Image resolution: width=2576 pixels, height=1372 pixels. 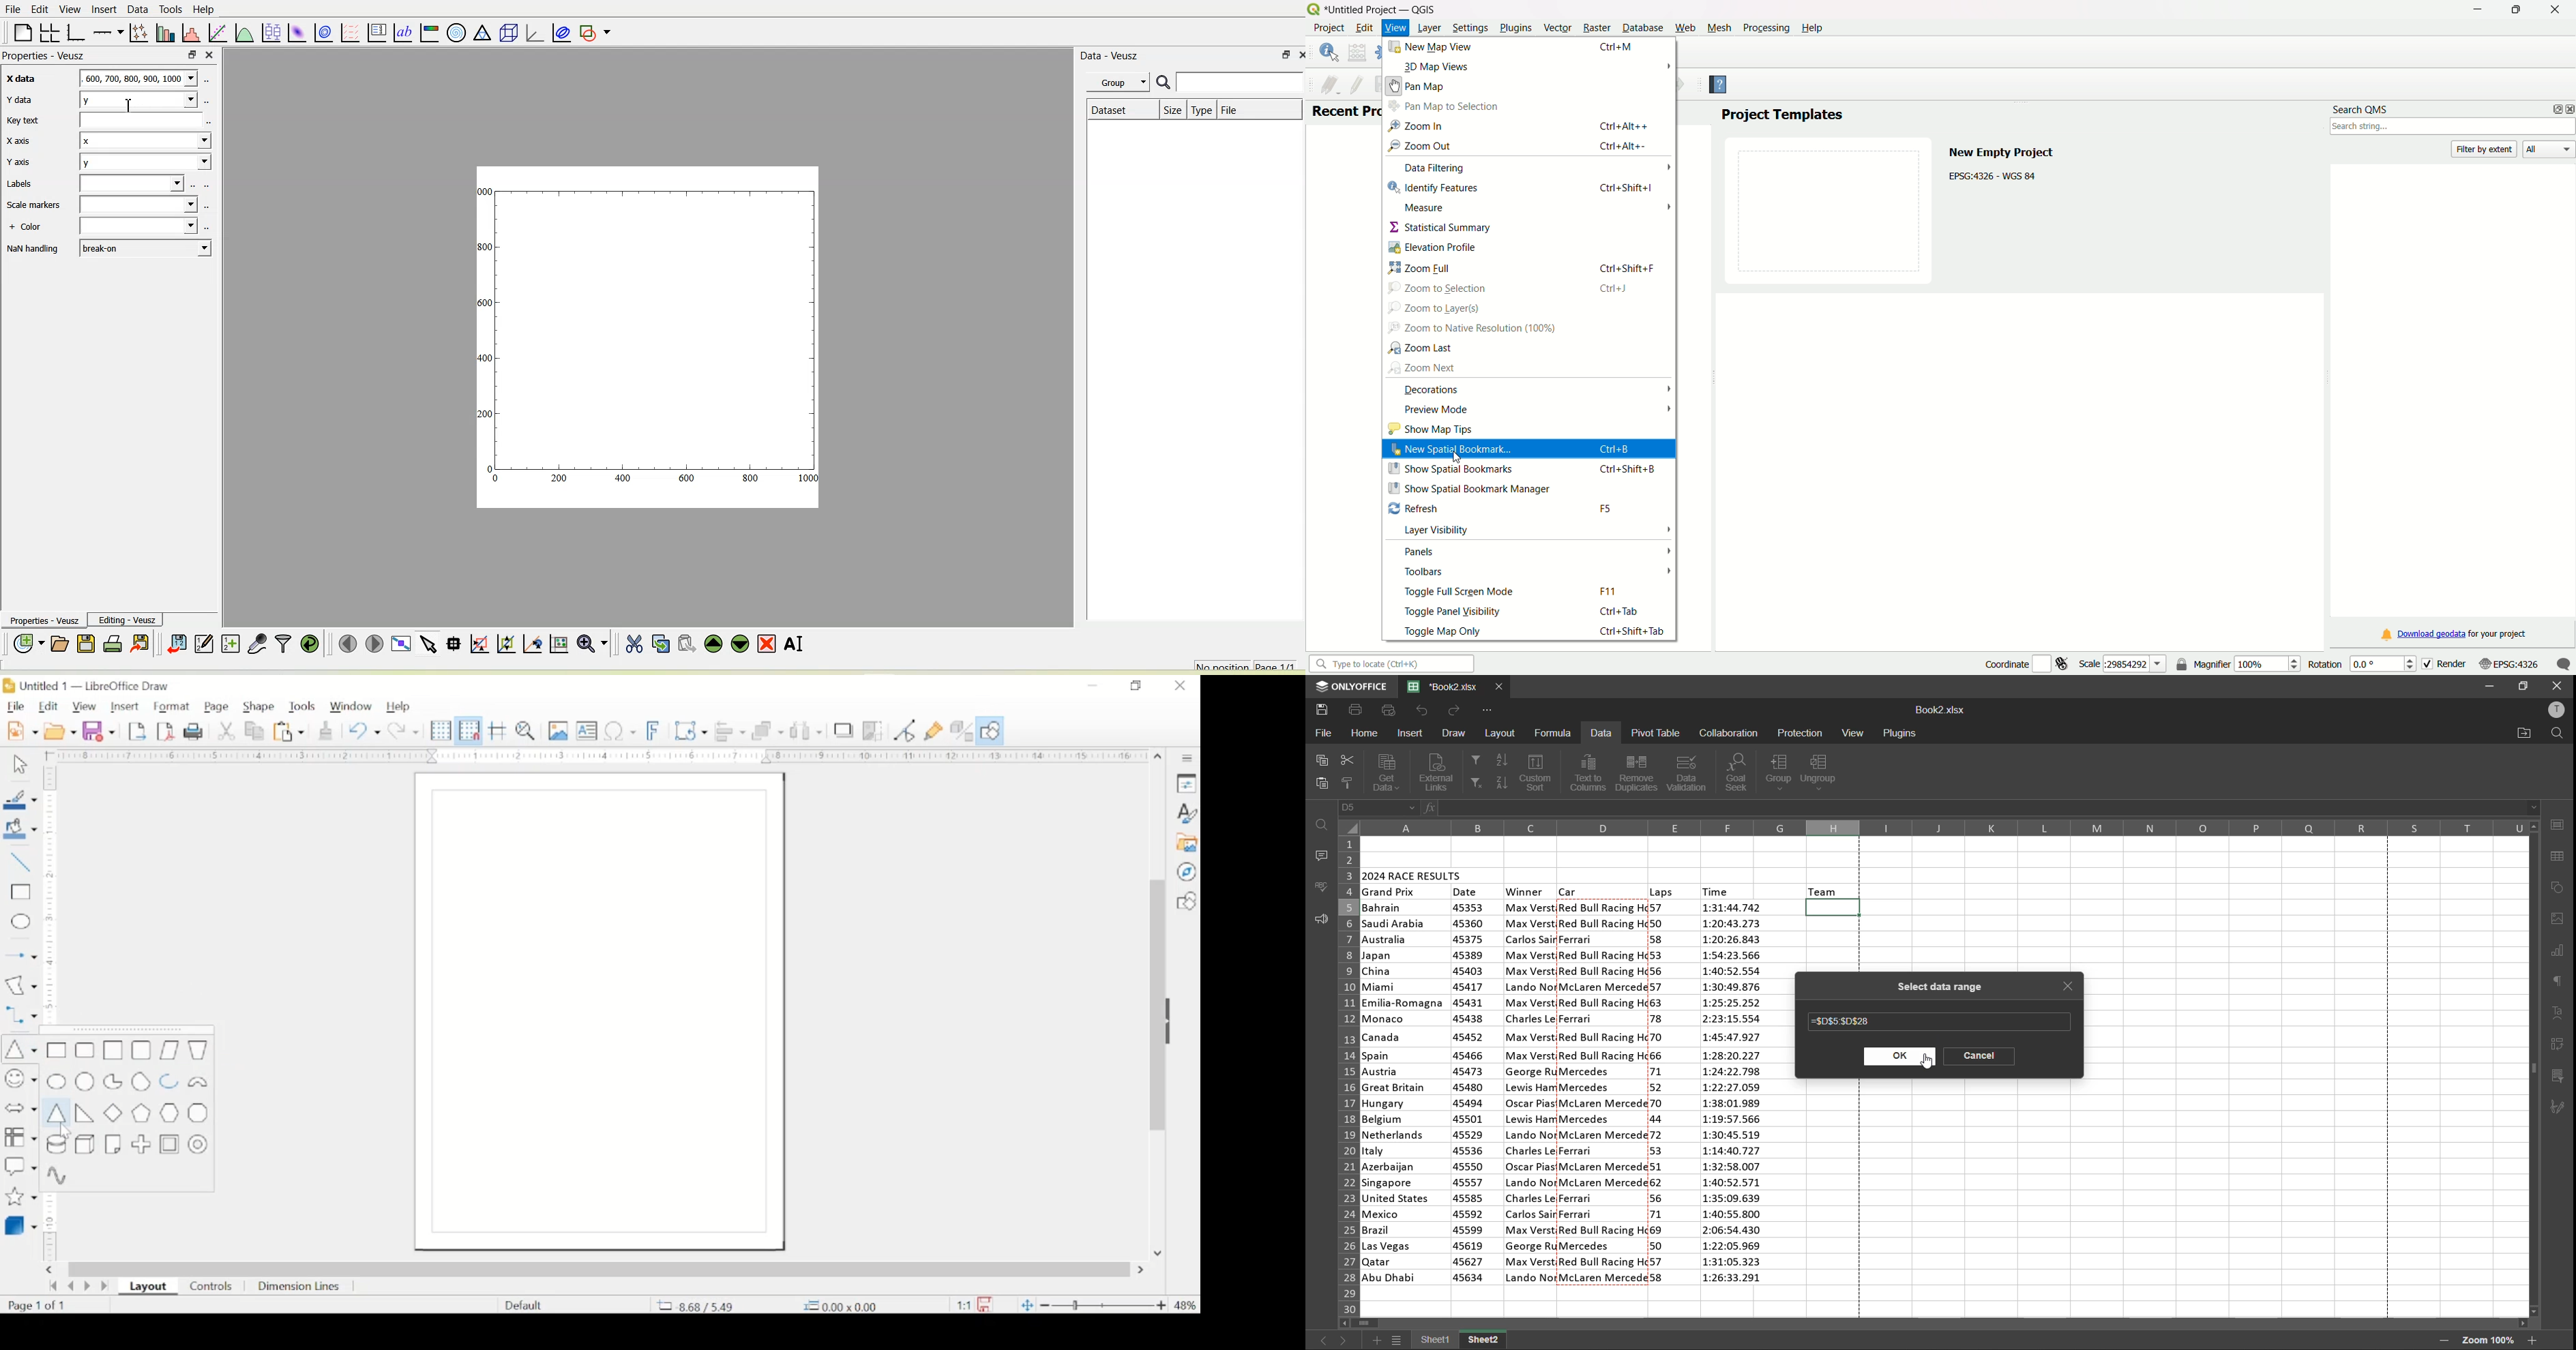 I want to click on plugins, so click(x=1899, y=734).